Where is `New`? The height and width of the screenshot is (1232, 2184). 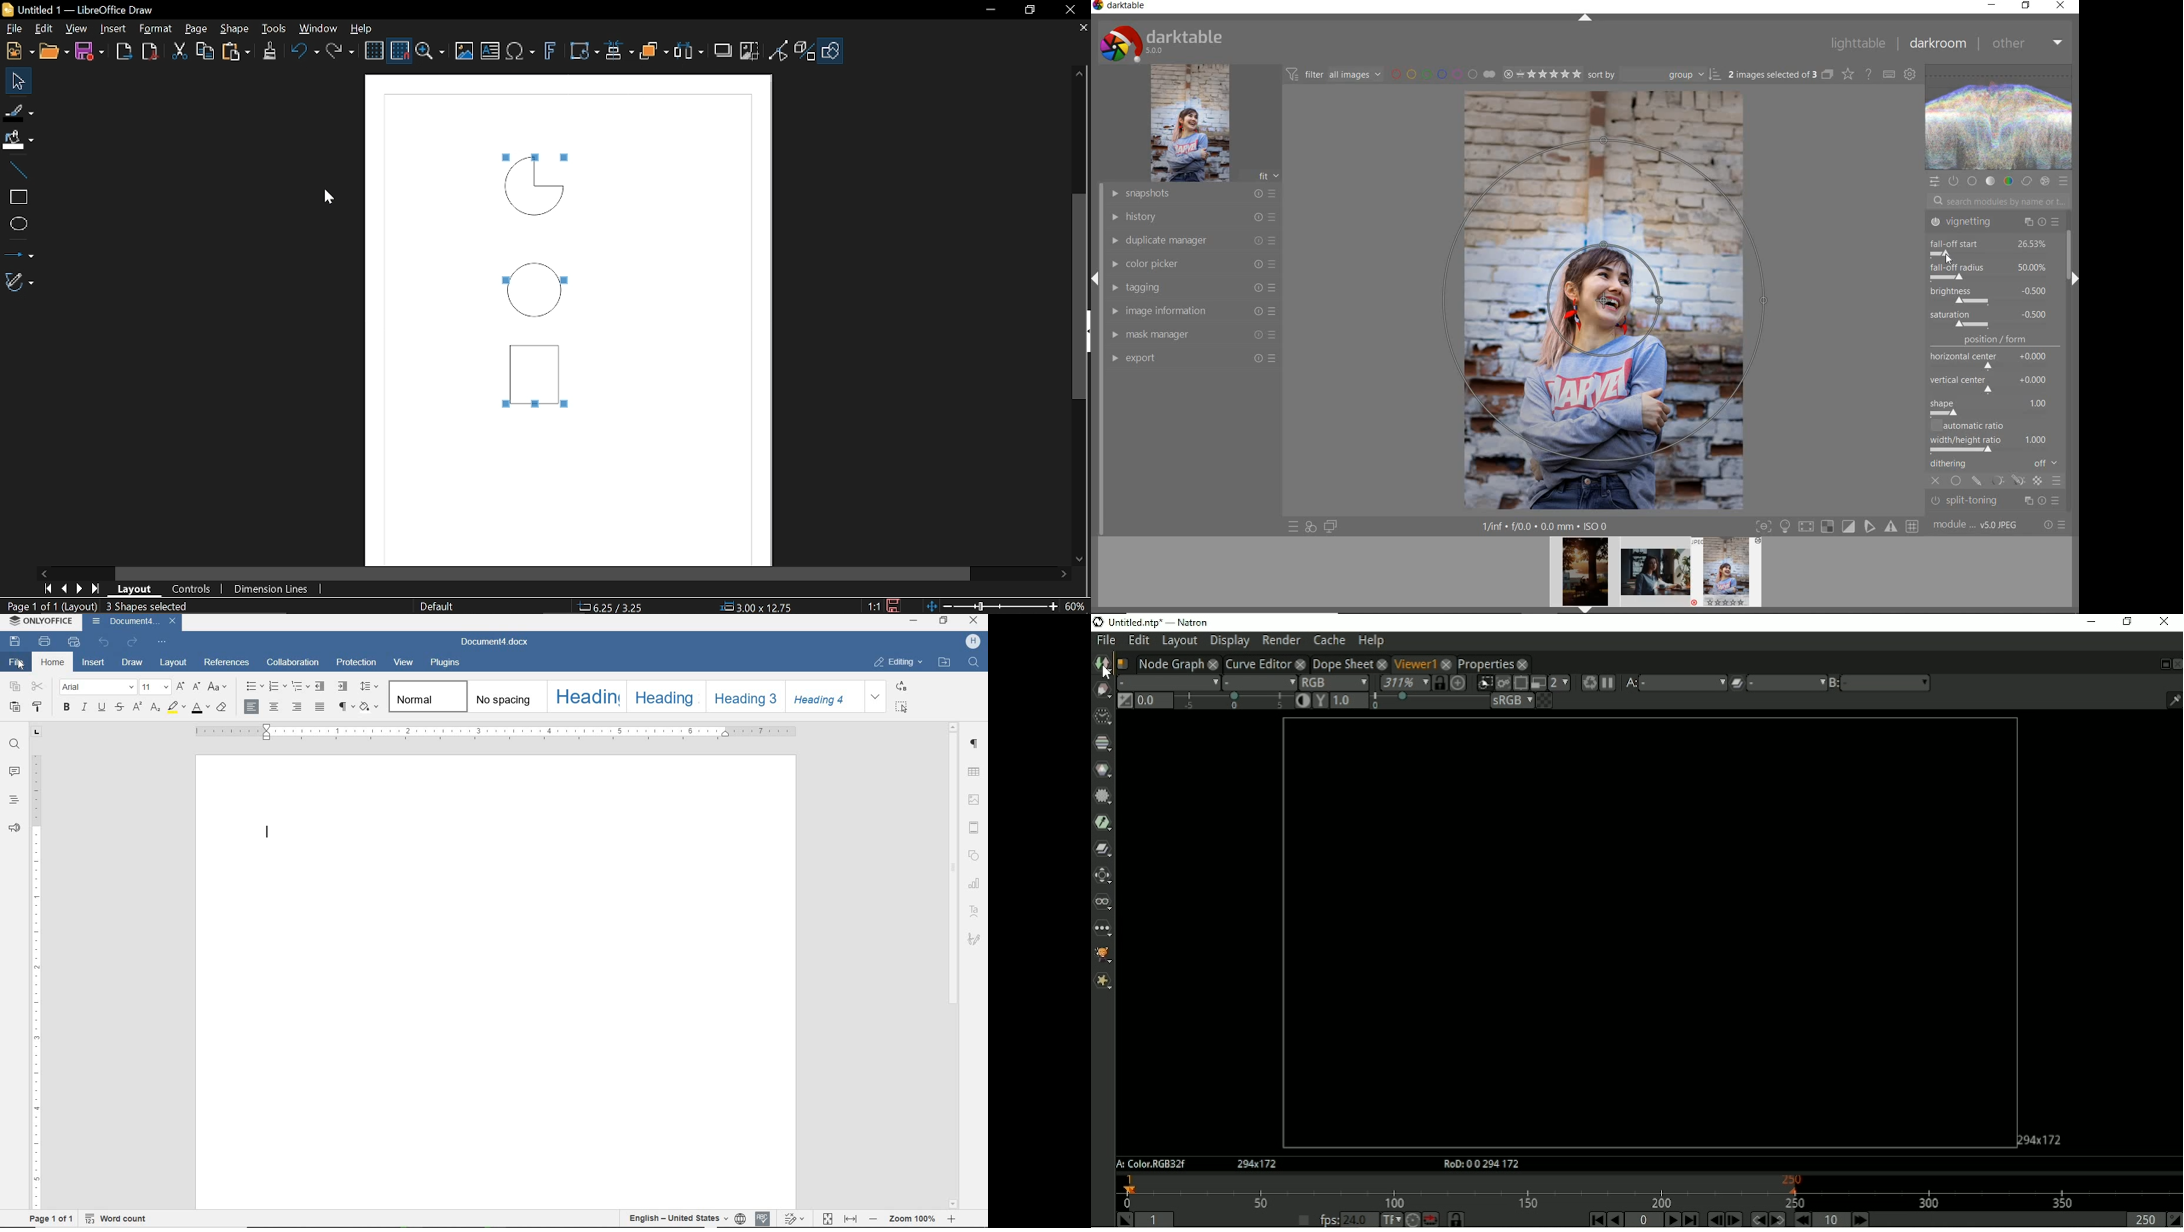
New is located at coordinates (19, 52).